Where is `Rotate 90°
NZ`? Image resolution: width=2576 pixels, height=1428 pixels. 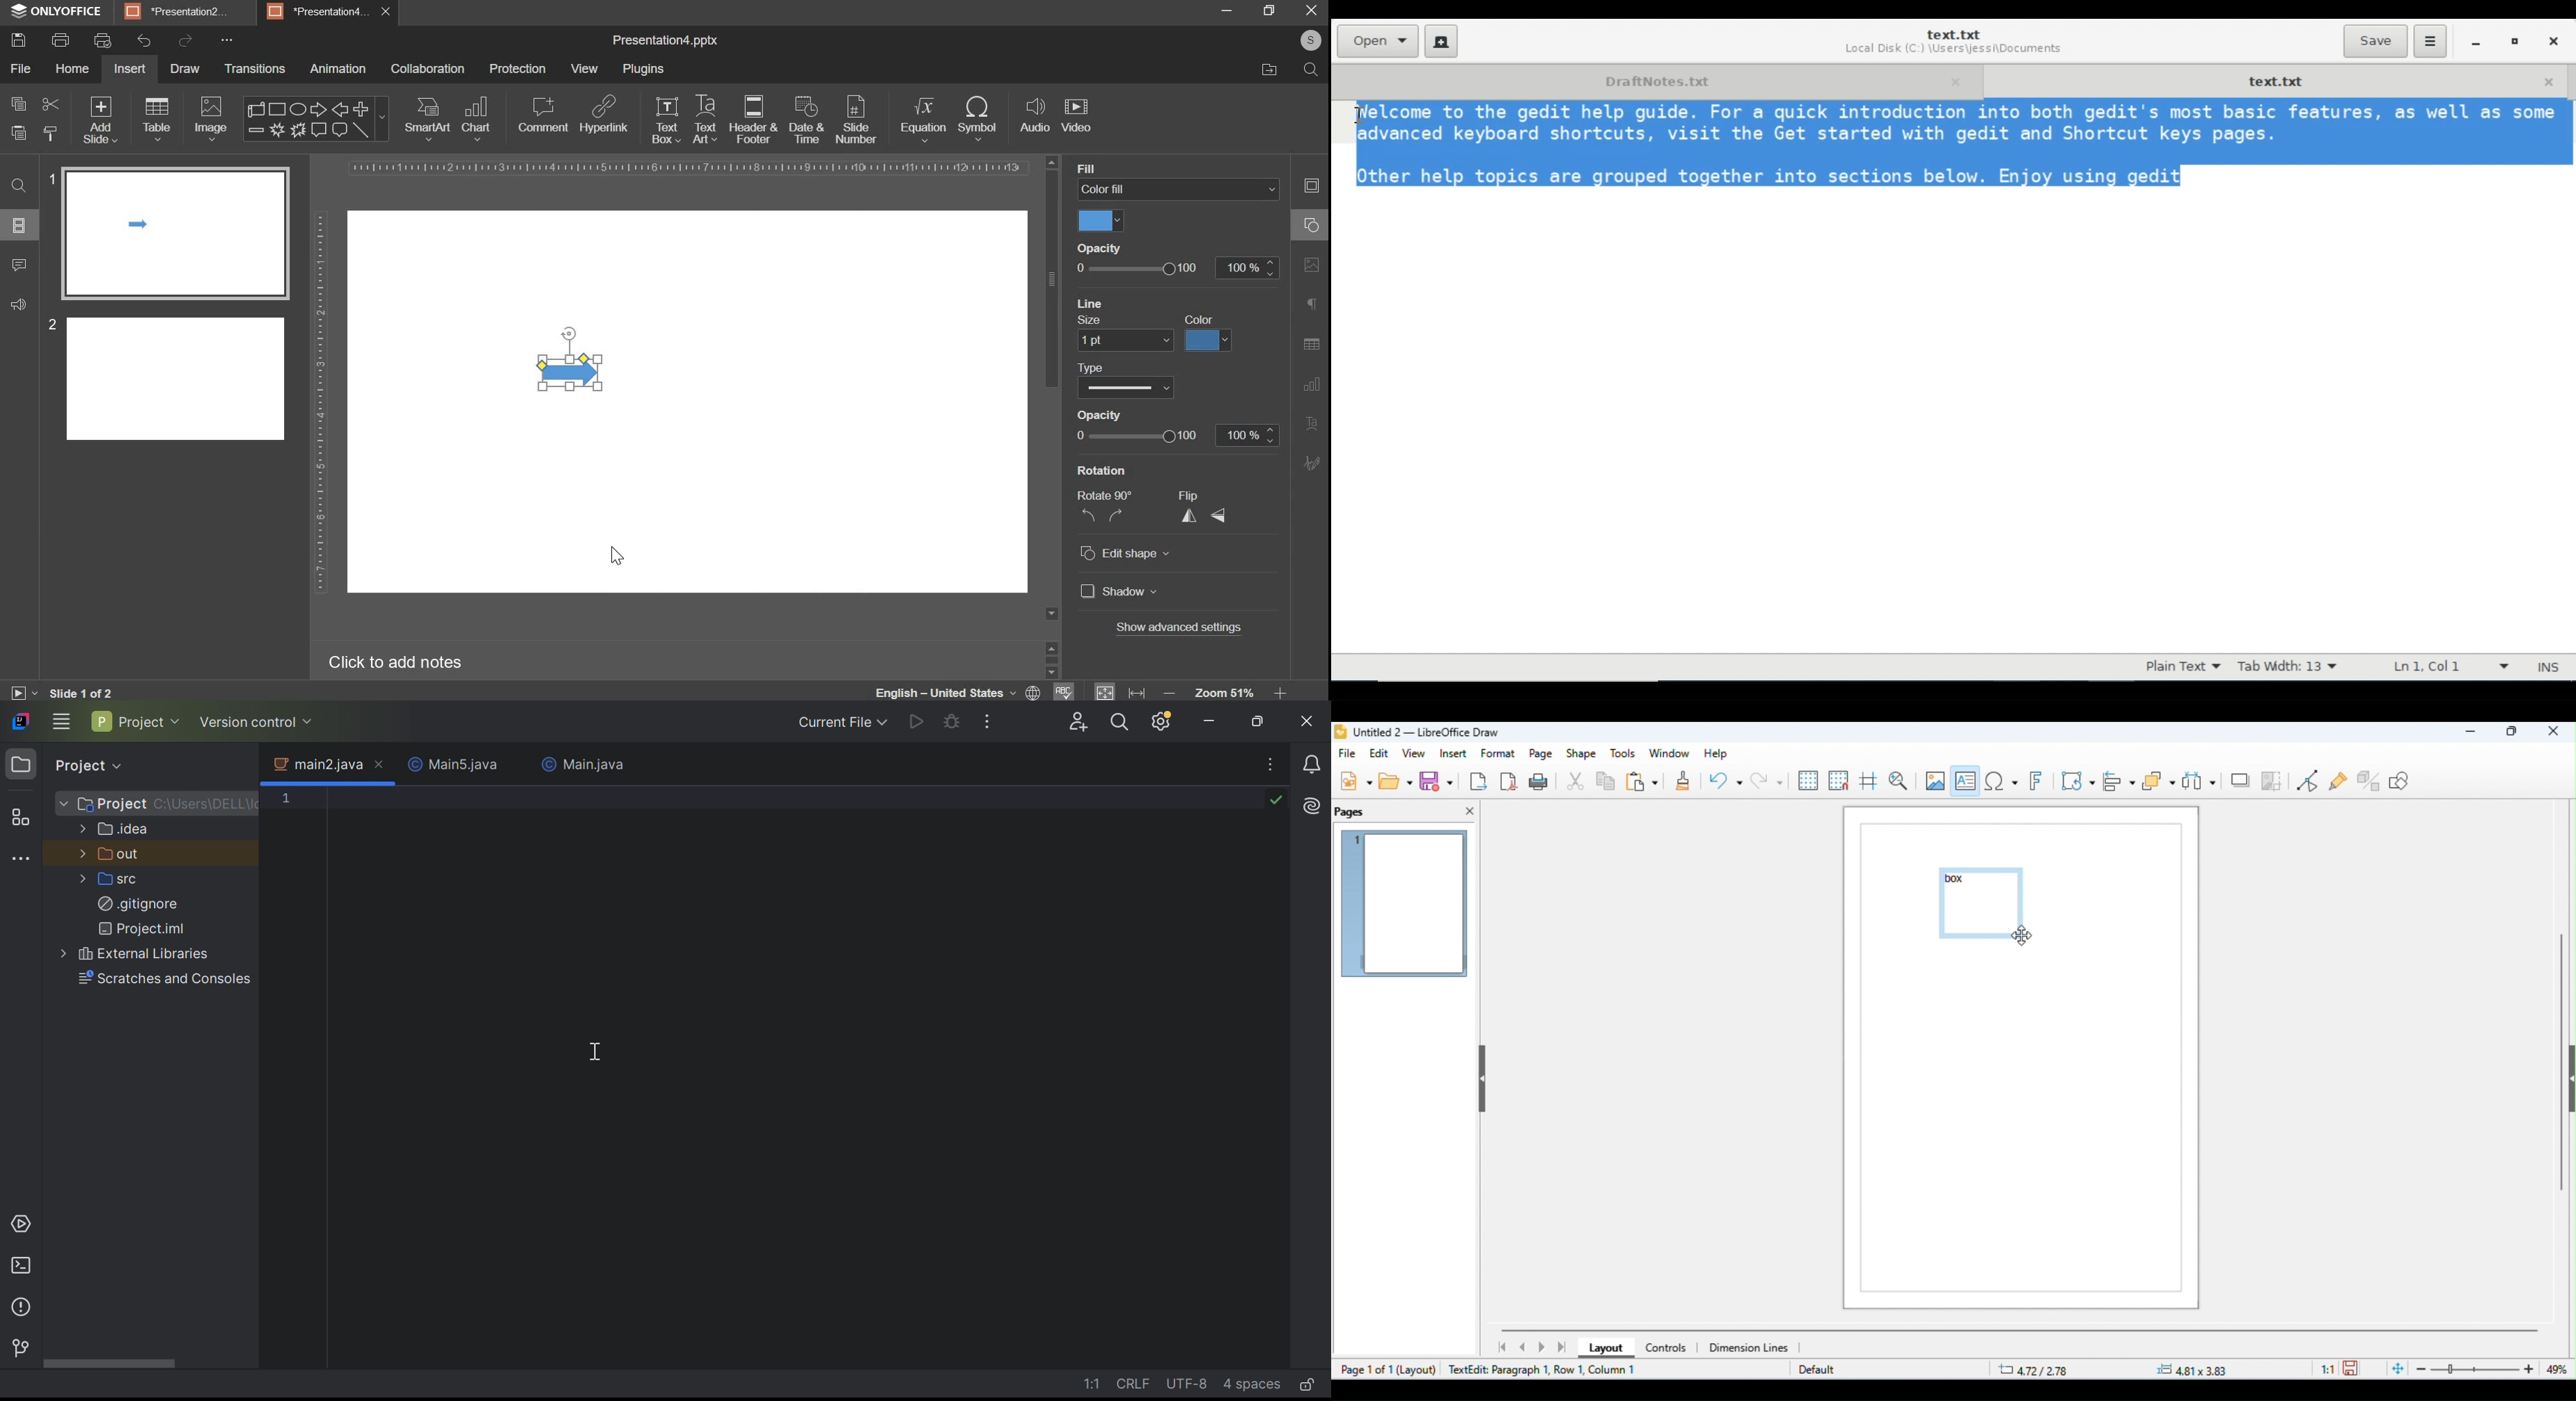 Rotate 90°
NZ is located at coordinates (1101, 509).